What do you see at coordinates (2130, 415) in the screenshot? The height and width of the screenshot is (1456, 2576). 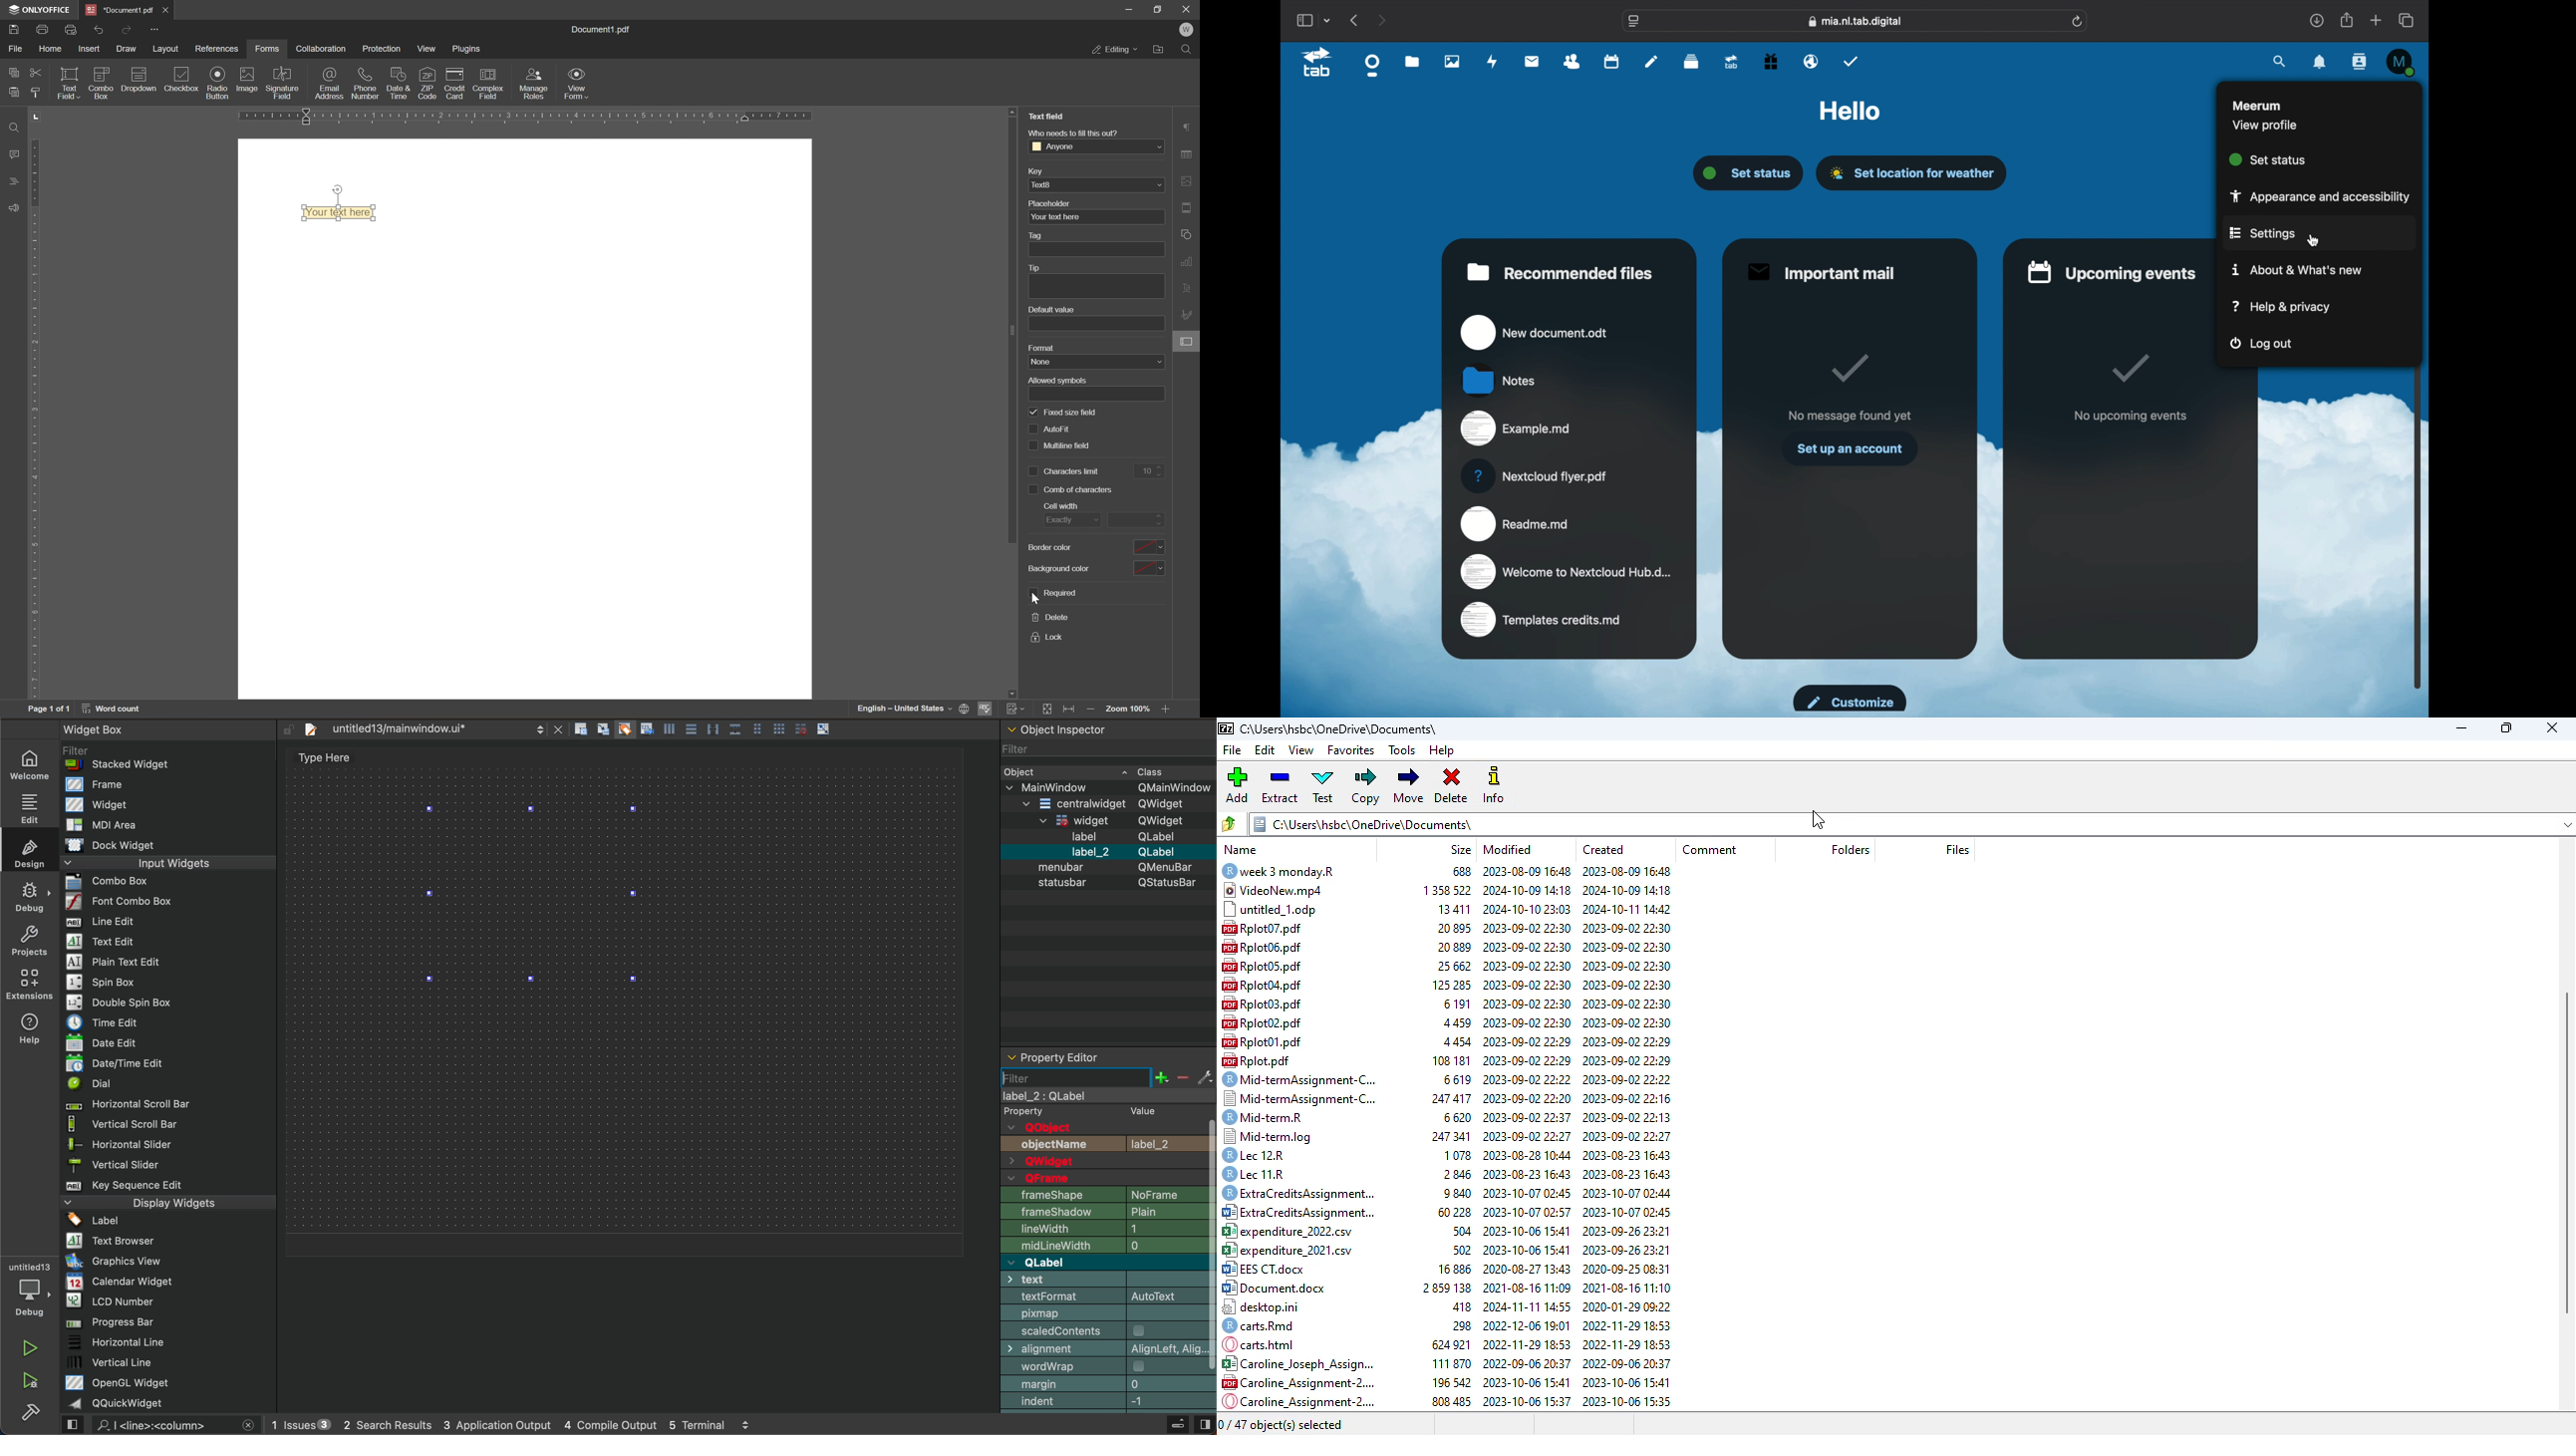 I see `no upcoming events` at bounding box center [2130, 415].